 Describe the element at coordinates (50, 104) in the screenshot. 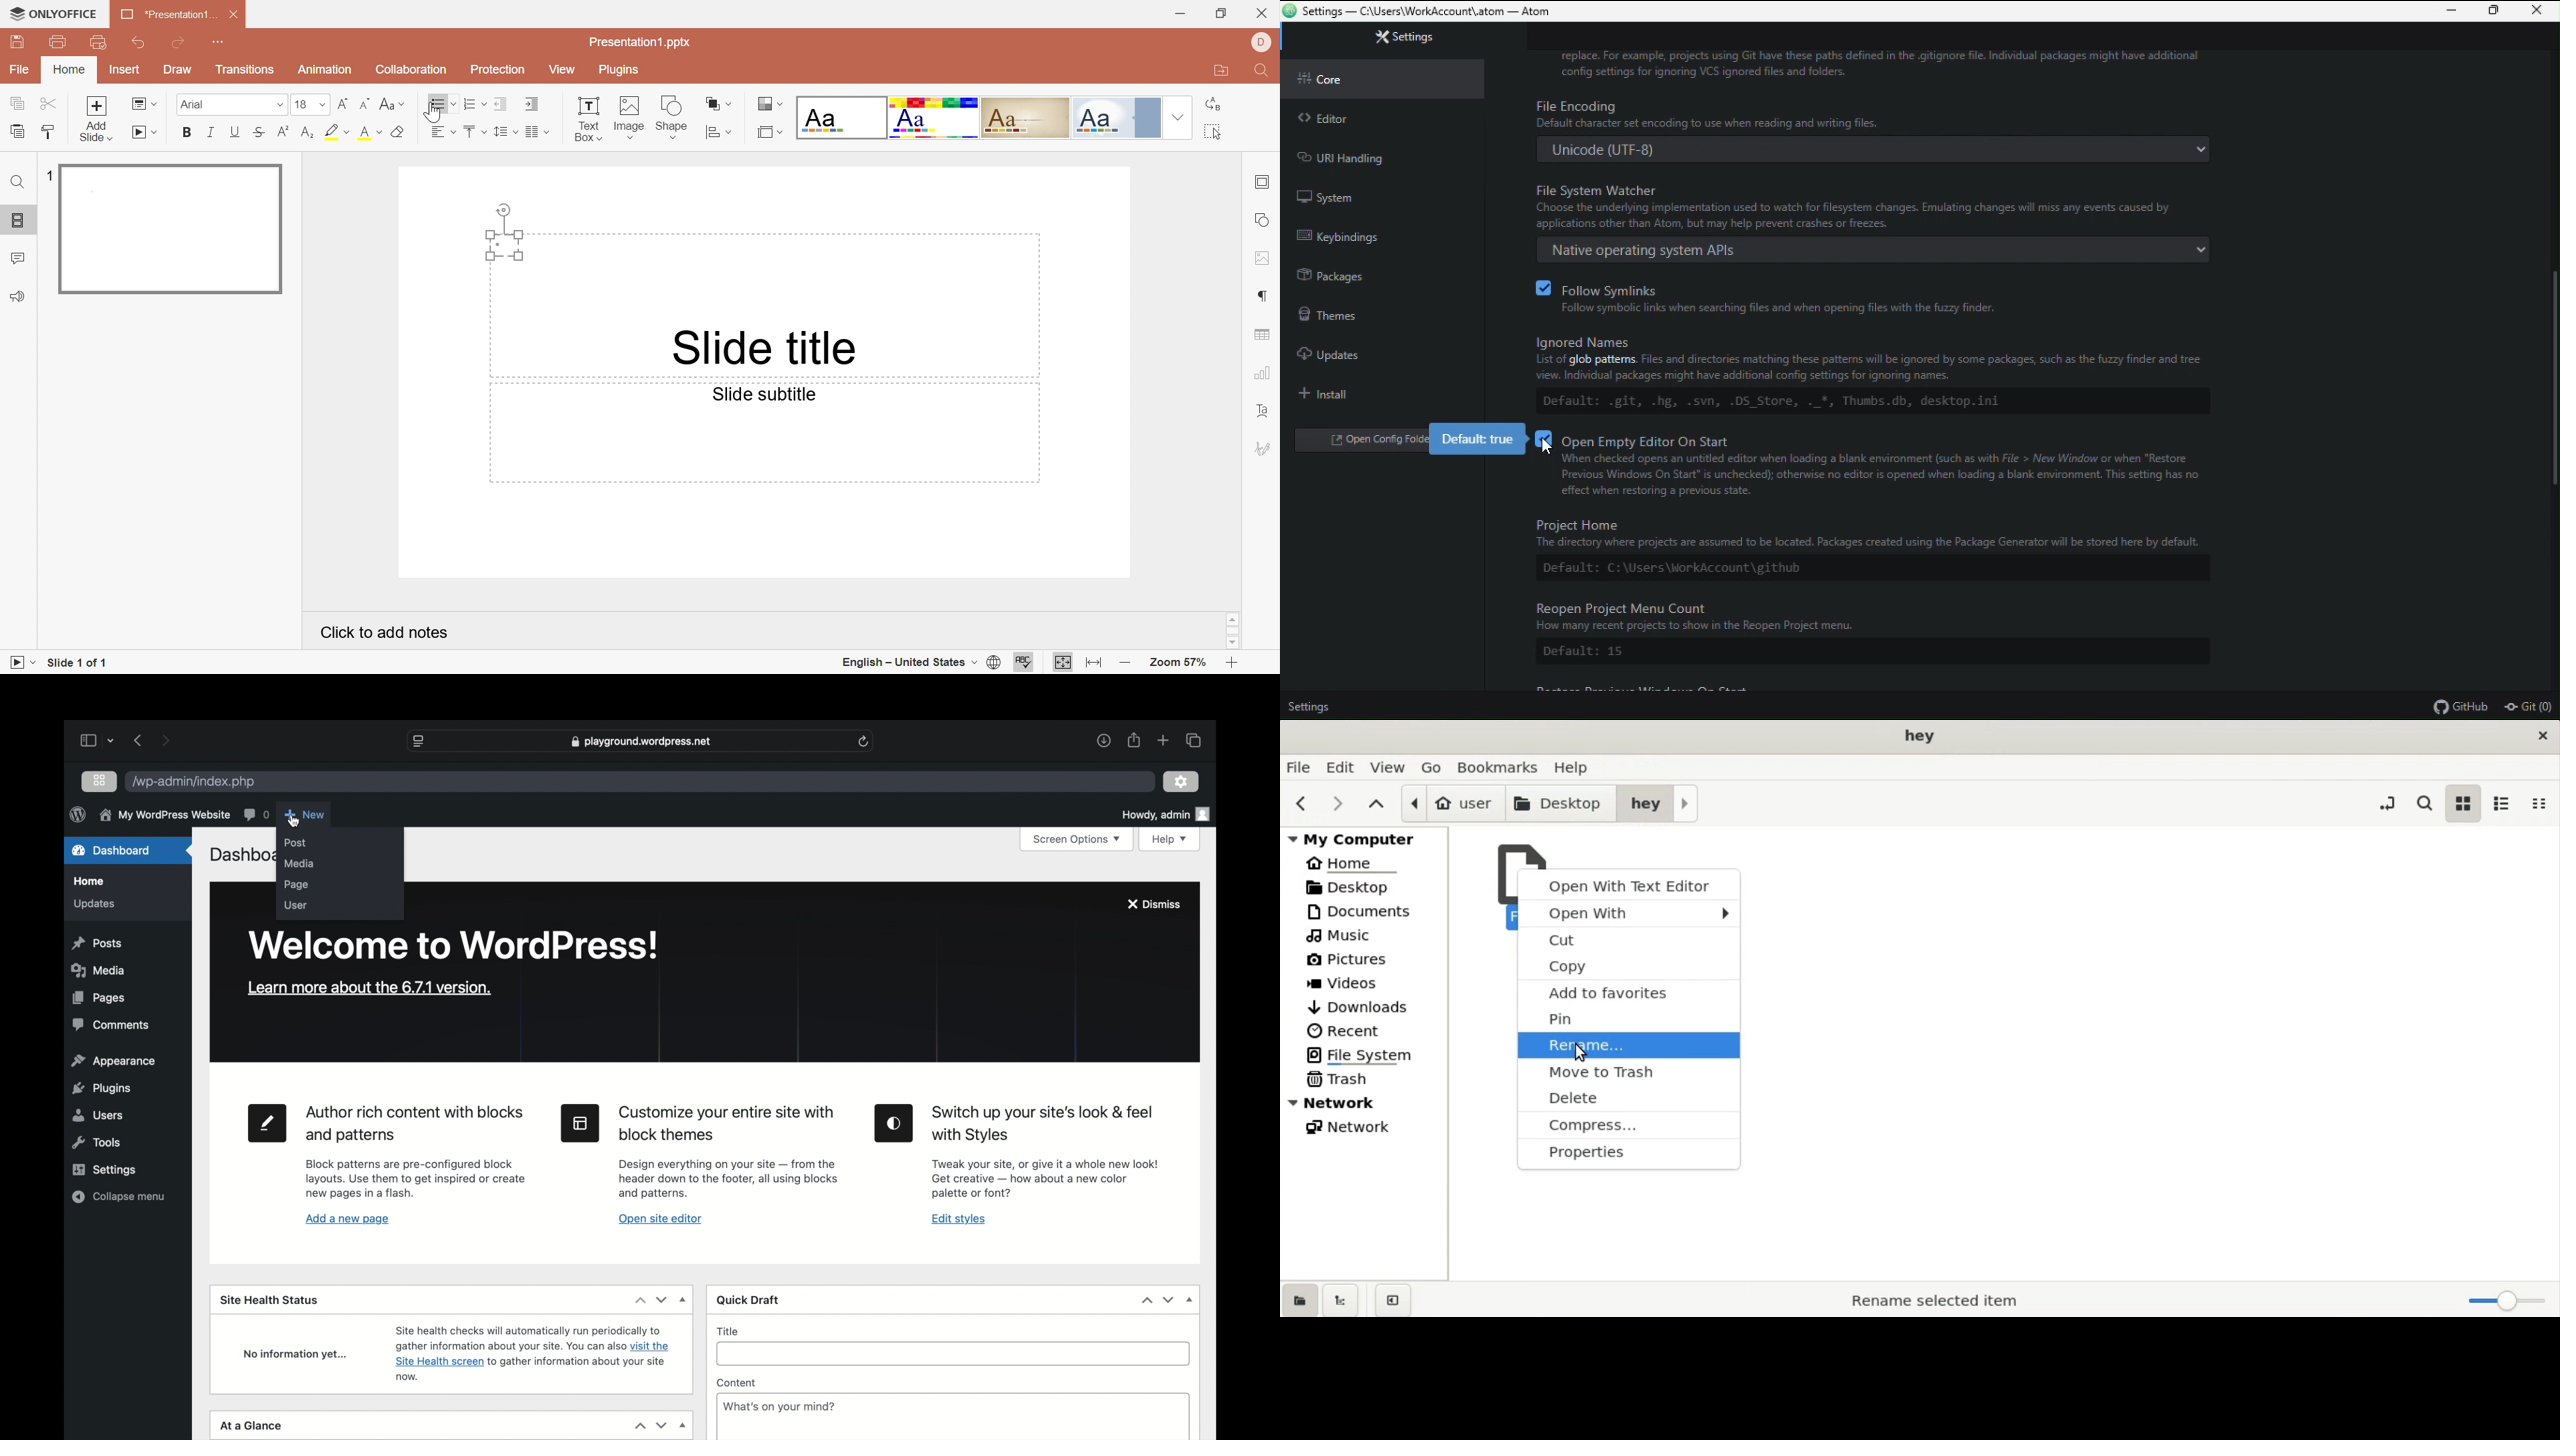

I see `Cut` at that location.